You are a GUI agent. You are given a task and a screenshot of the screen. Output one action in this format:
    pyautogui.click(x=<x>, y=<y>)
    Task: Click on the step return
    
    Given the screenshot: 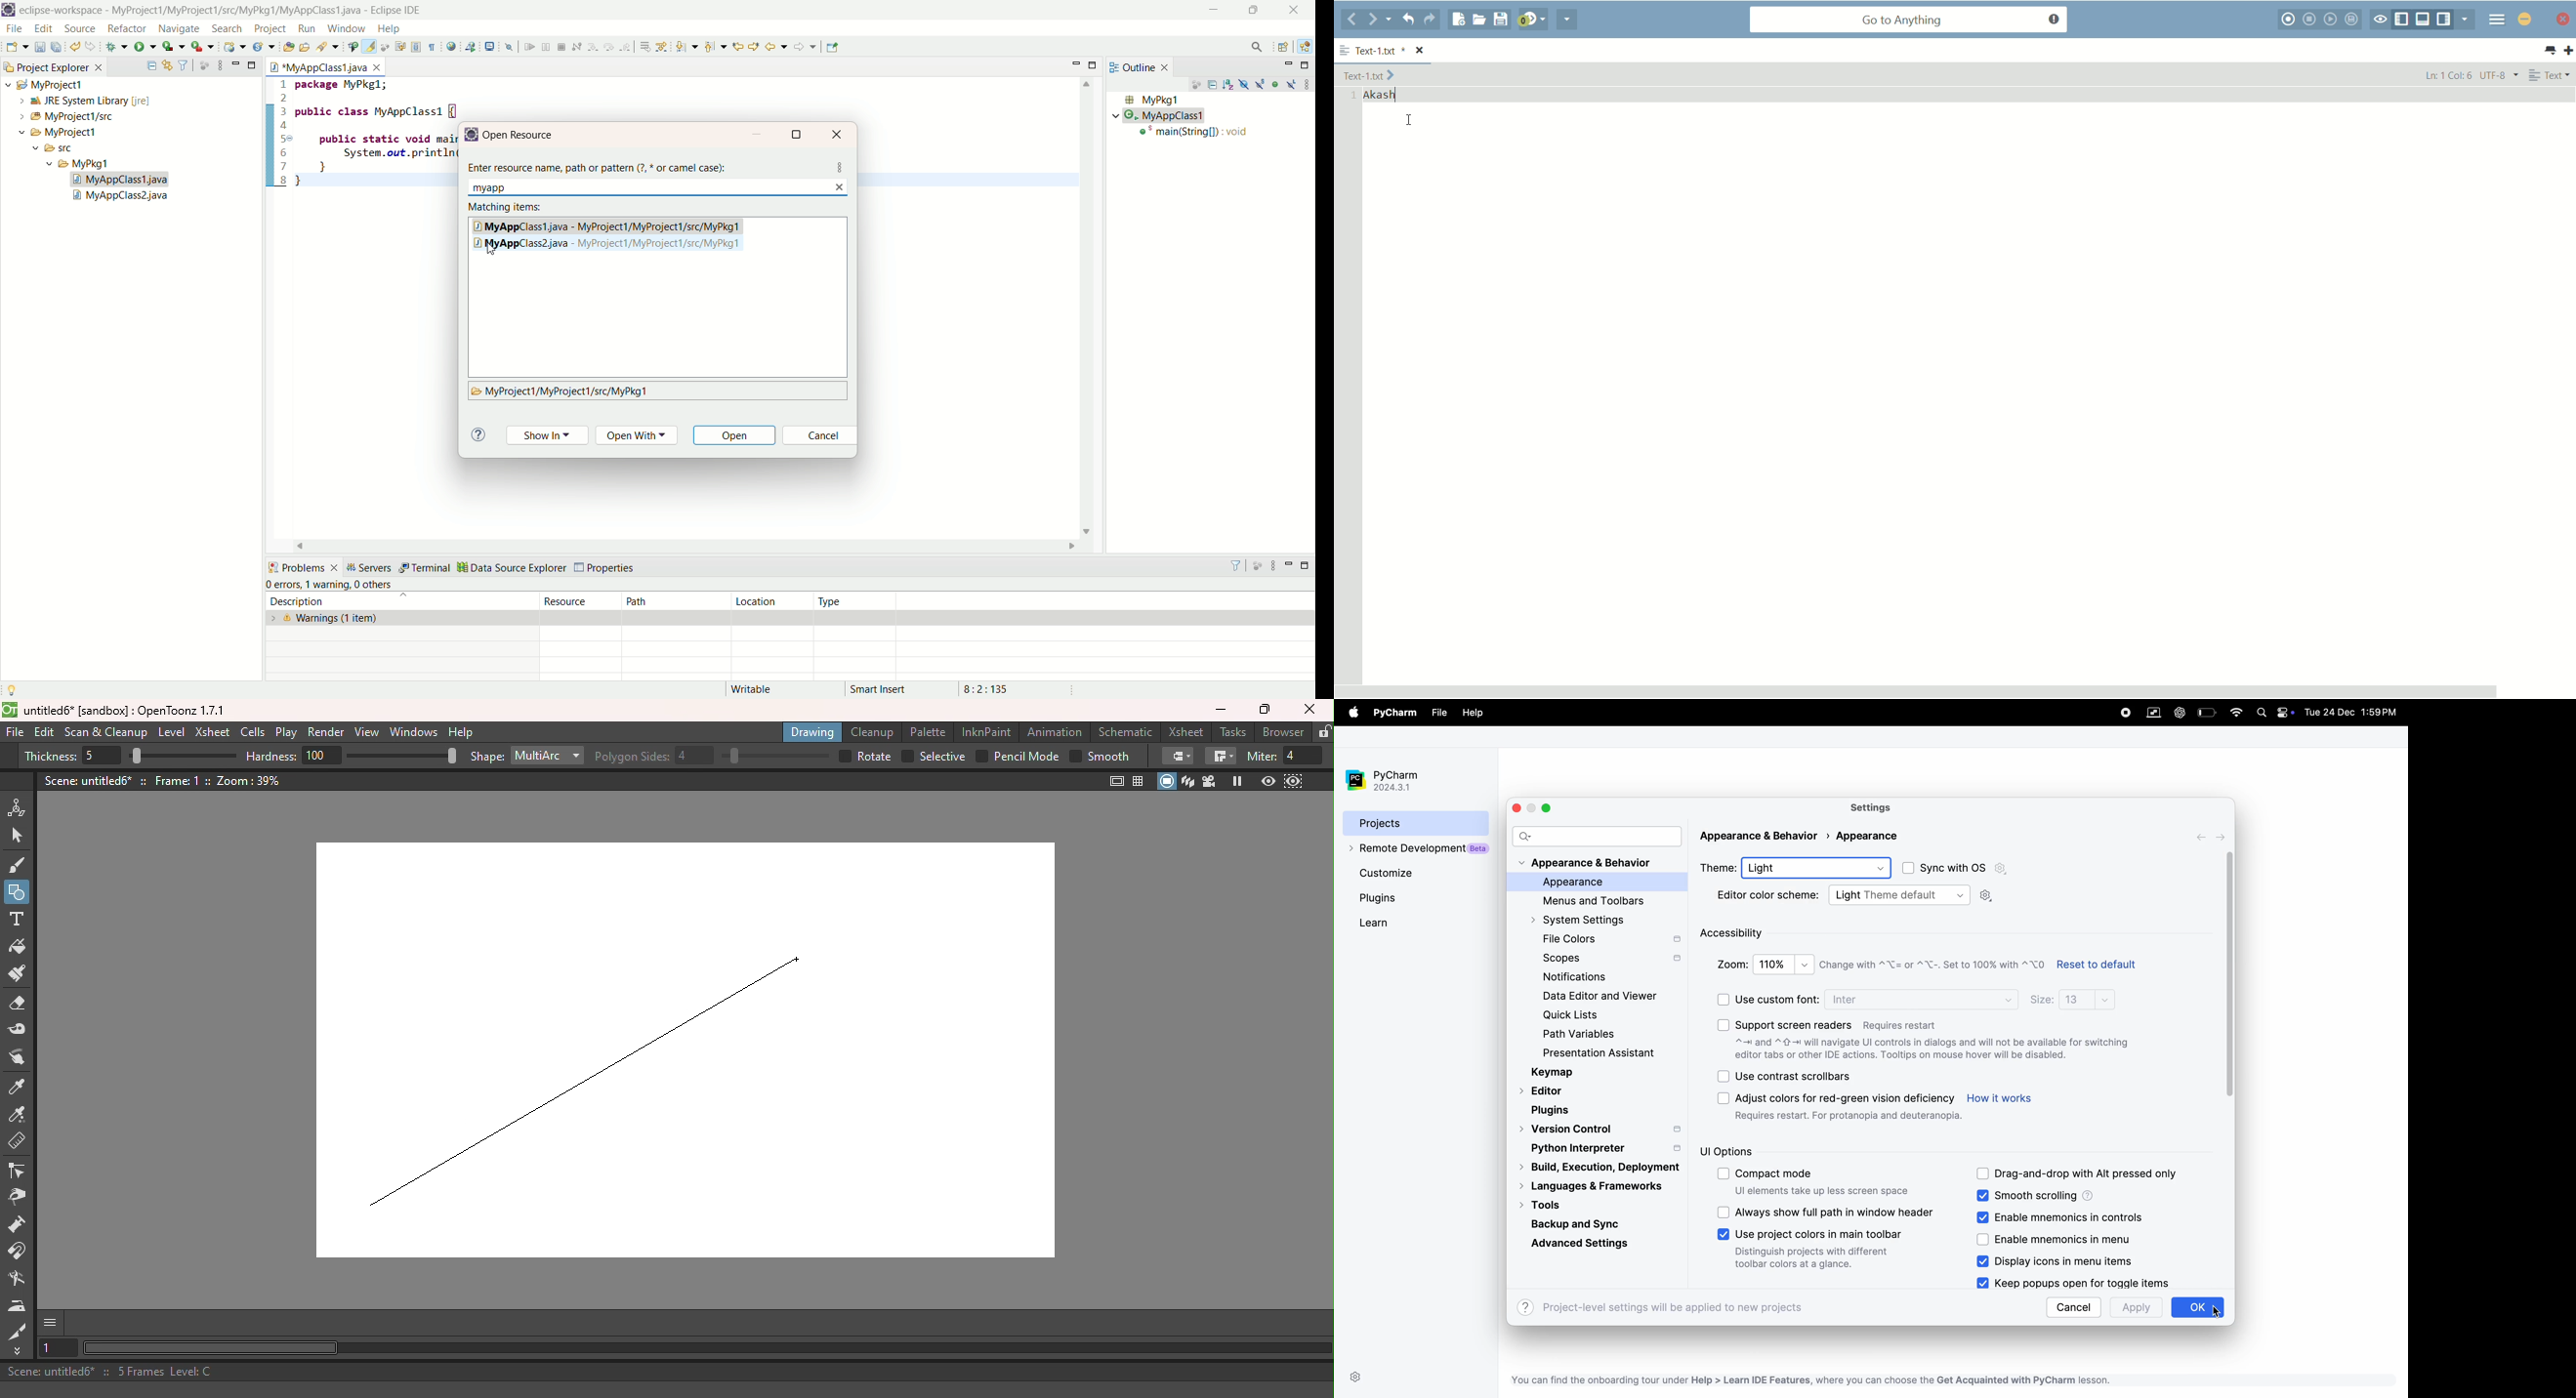 What is the action you would take?
    pyautogui.click(x=627, y=49)
    